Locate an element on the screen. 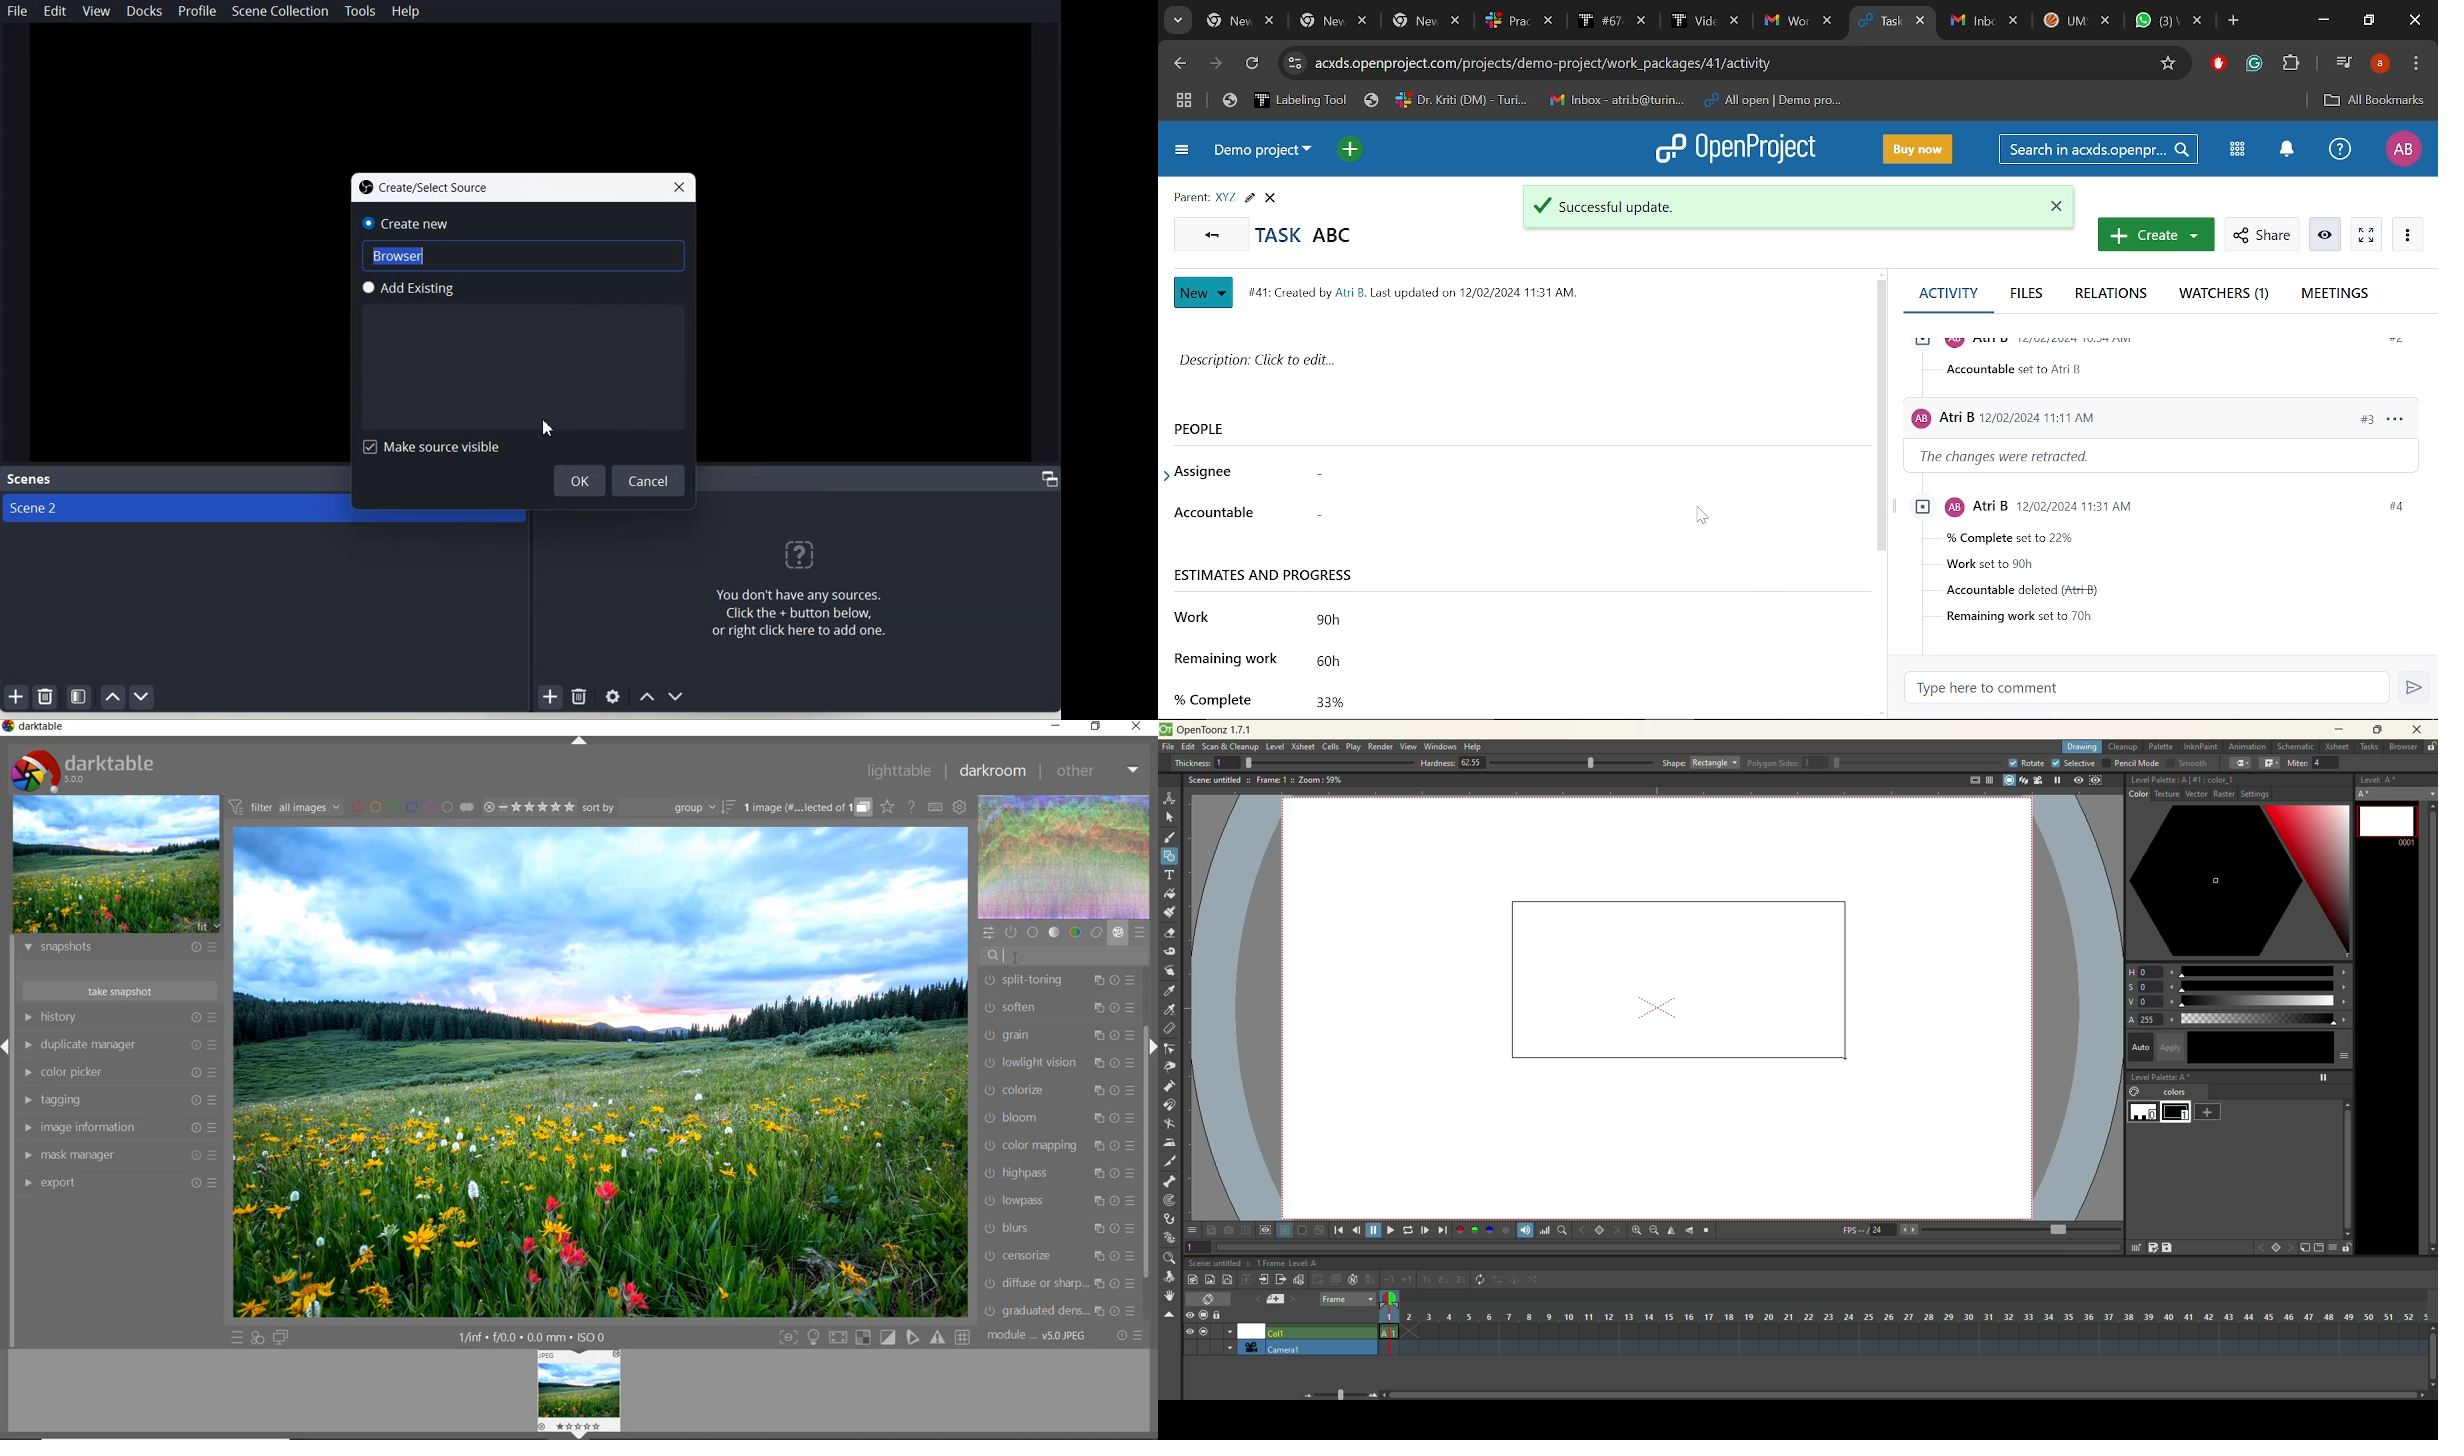  Add source is located at coordinates (551, 697).